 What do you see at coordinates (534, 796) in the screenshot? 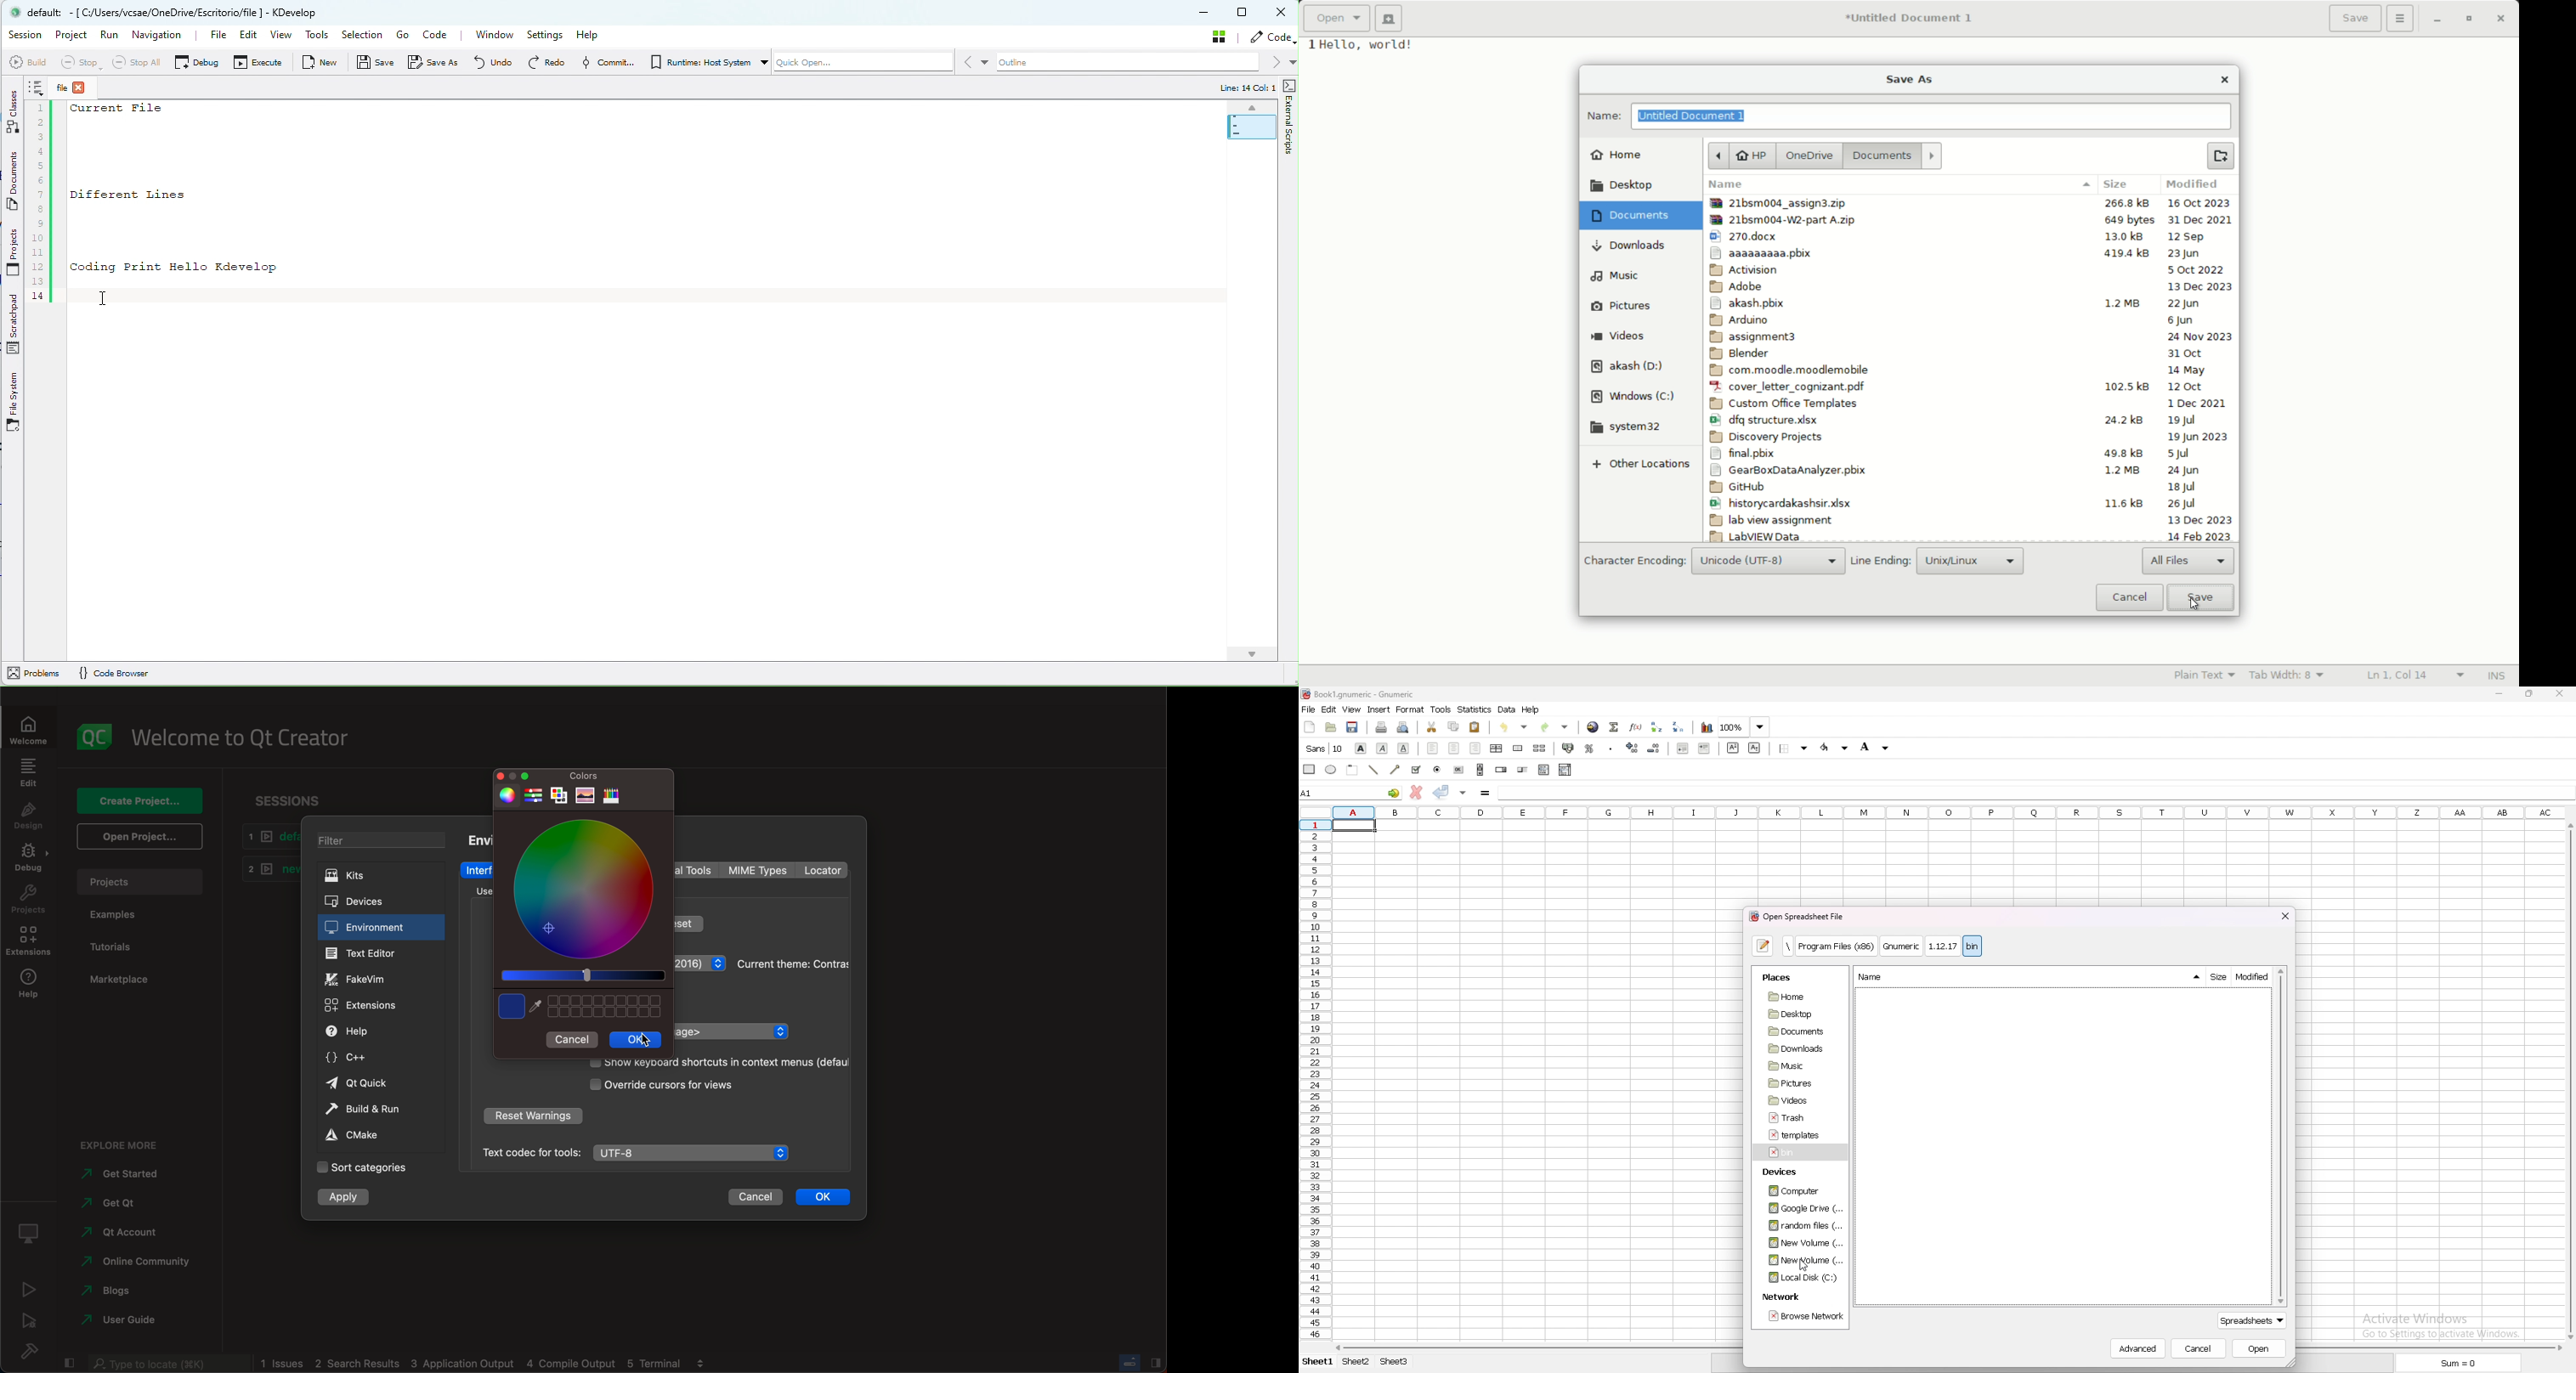
I see `RGB` at bounding box center [534, 796].